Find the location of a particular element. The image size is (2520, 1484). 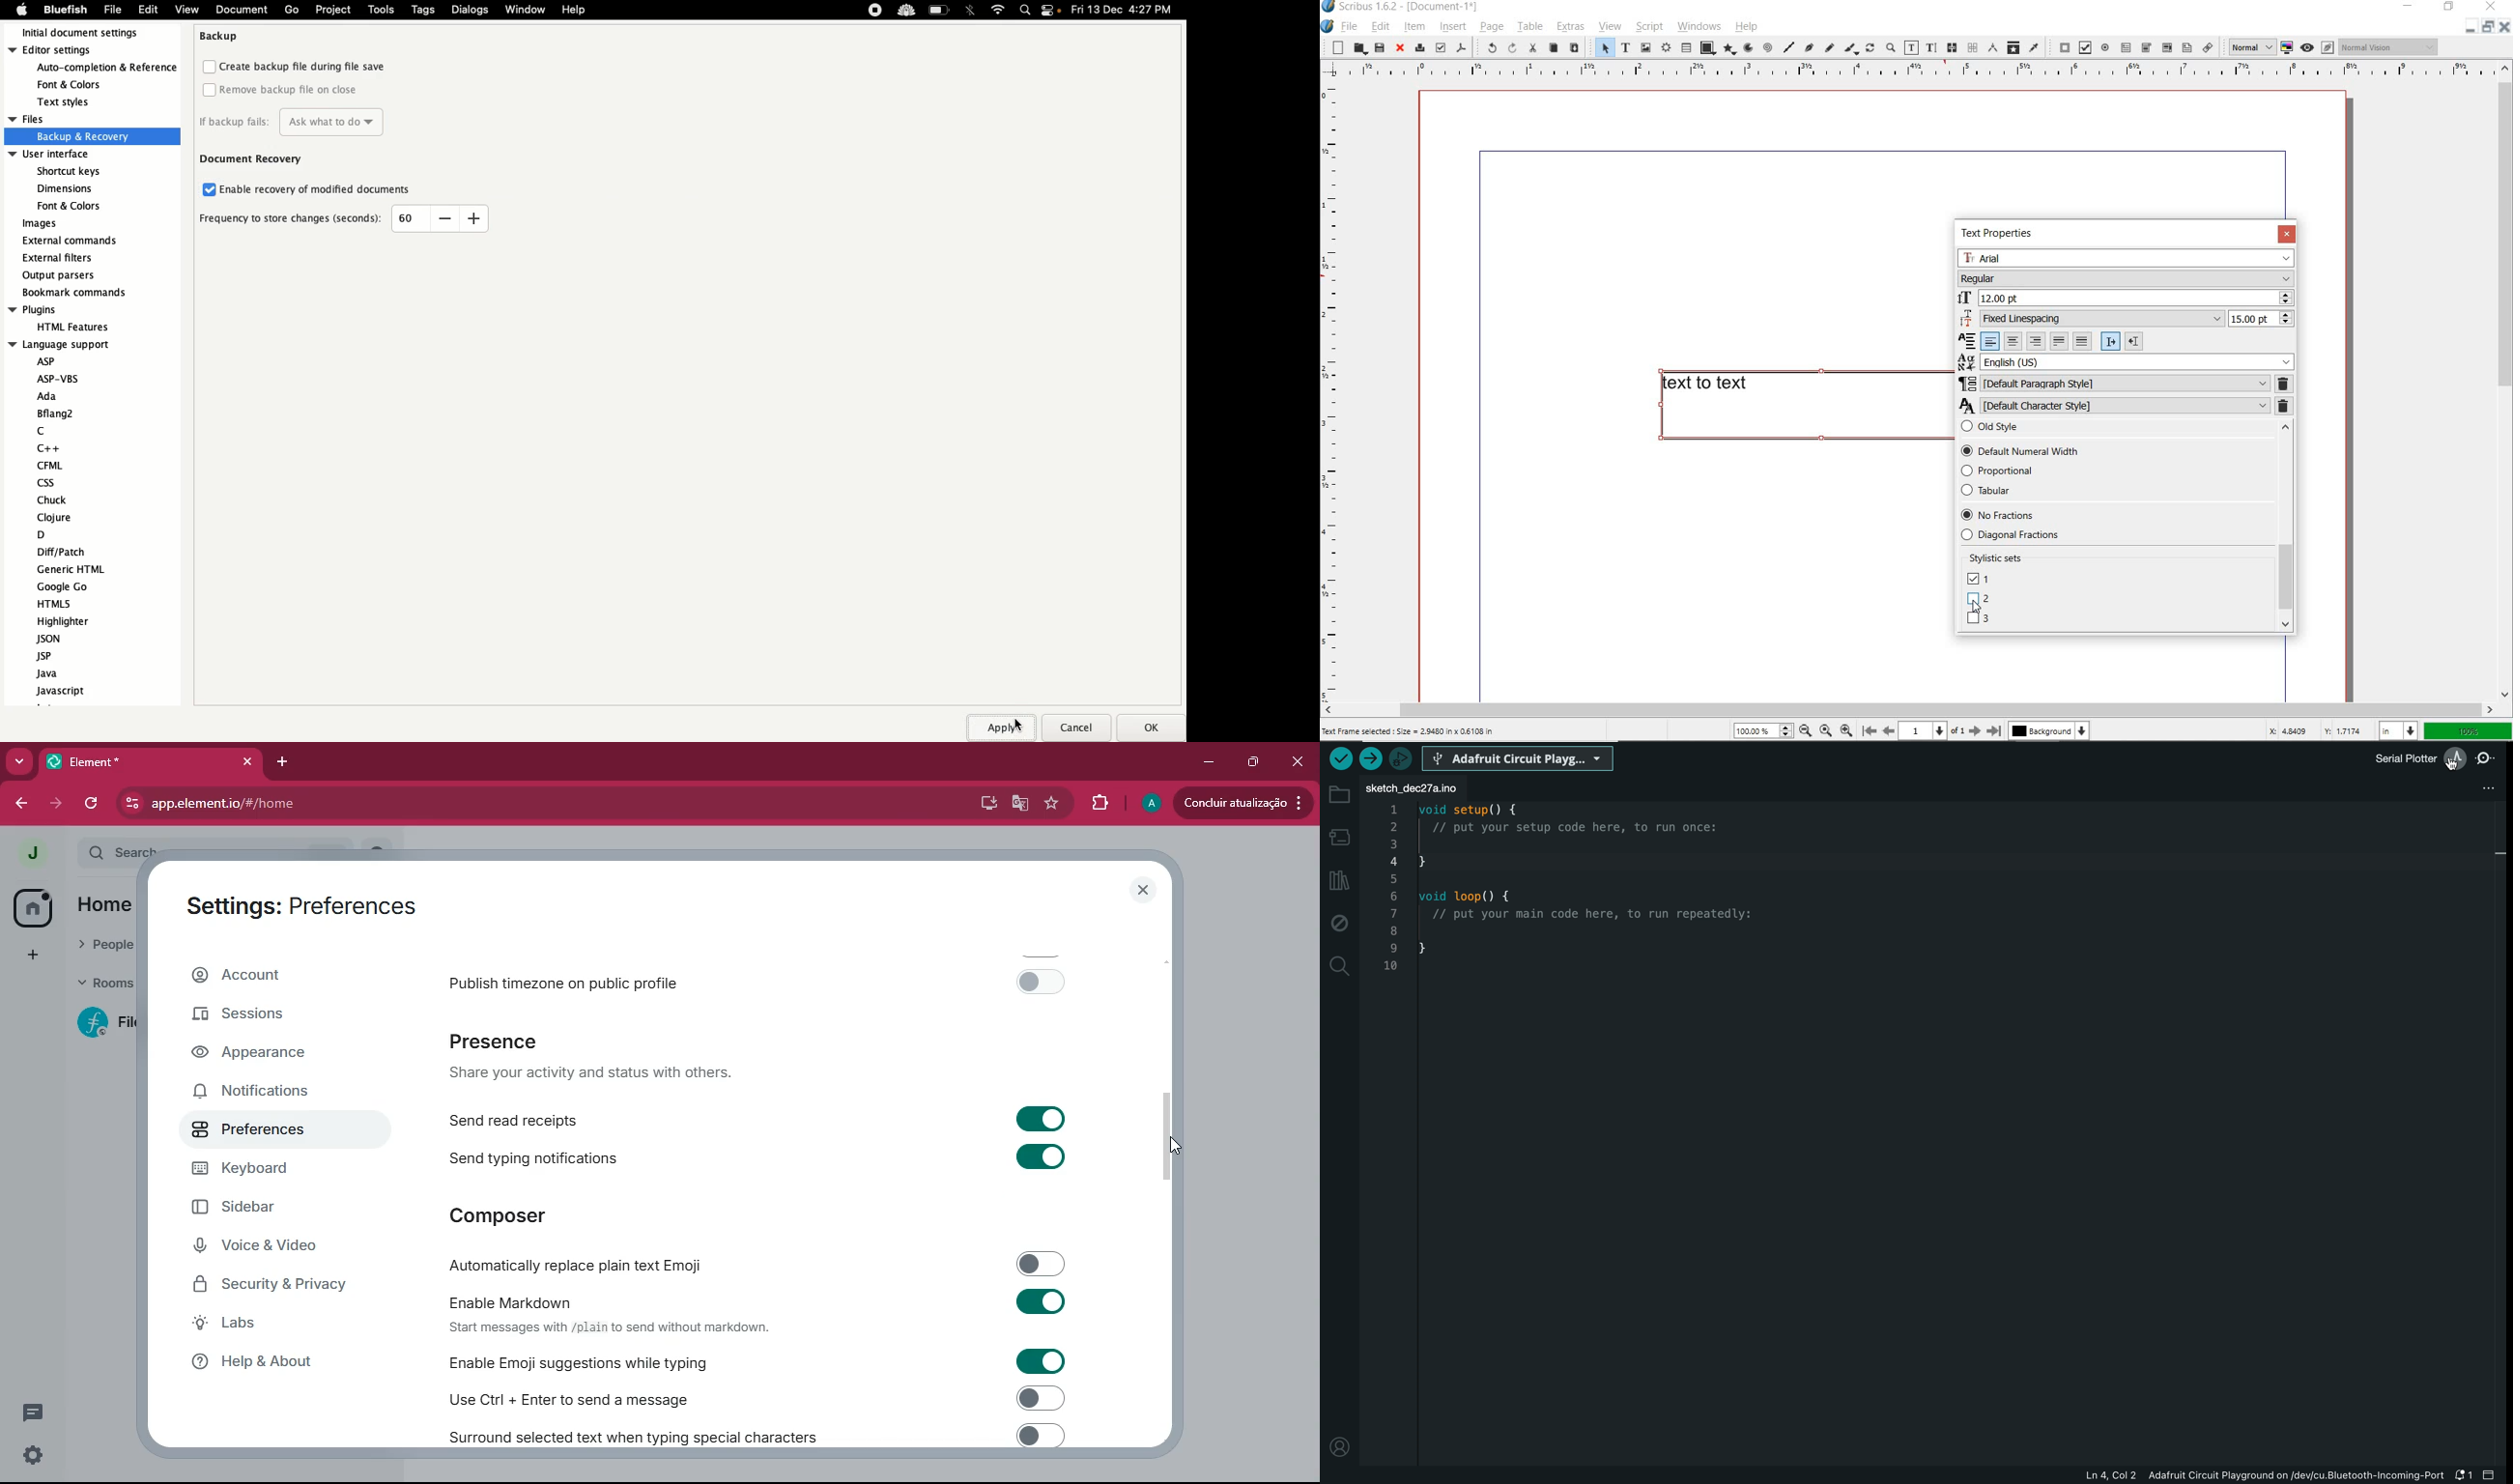

text frame is located at coordinates (1625, 48).